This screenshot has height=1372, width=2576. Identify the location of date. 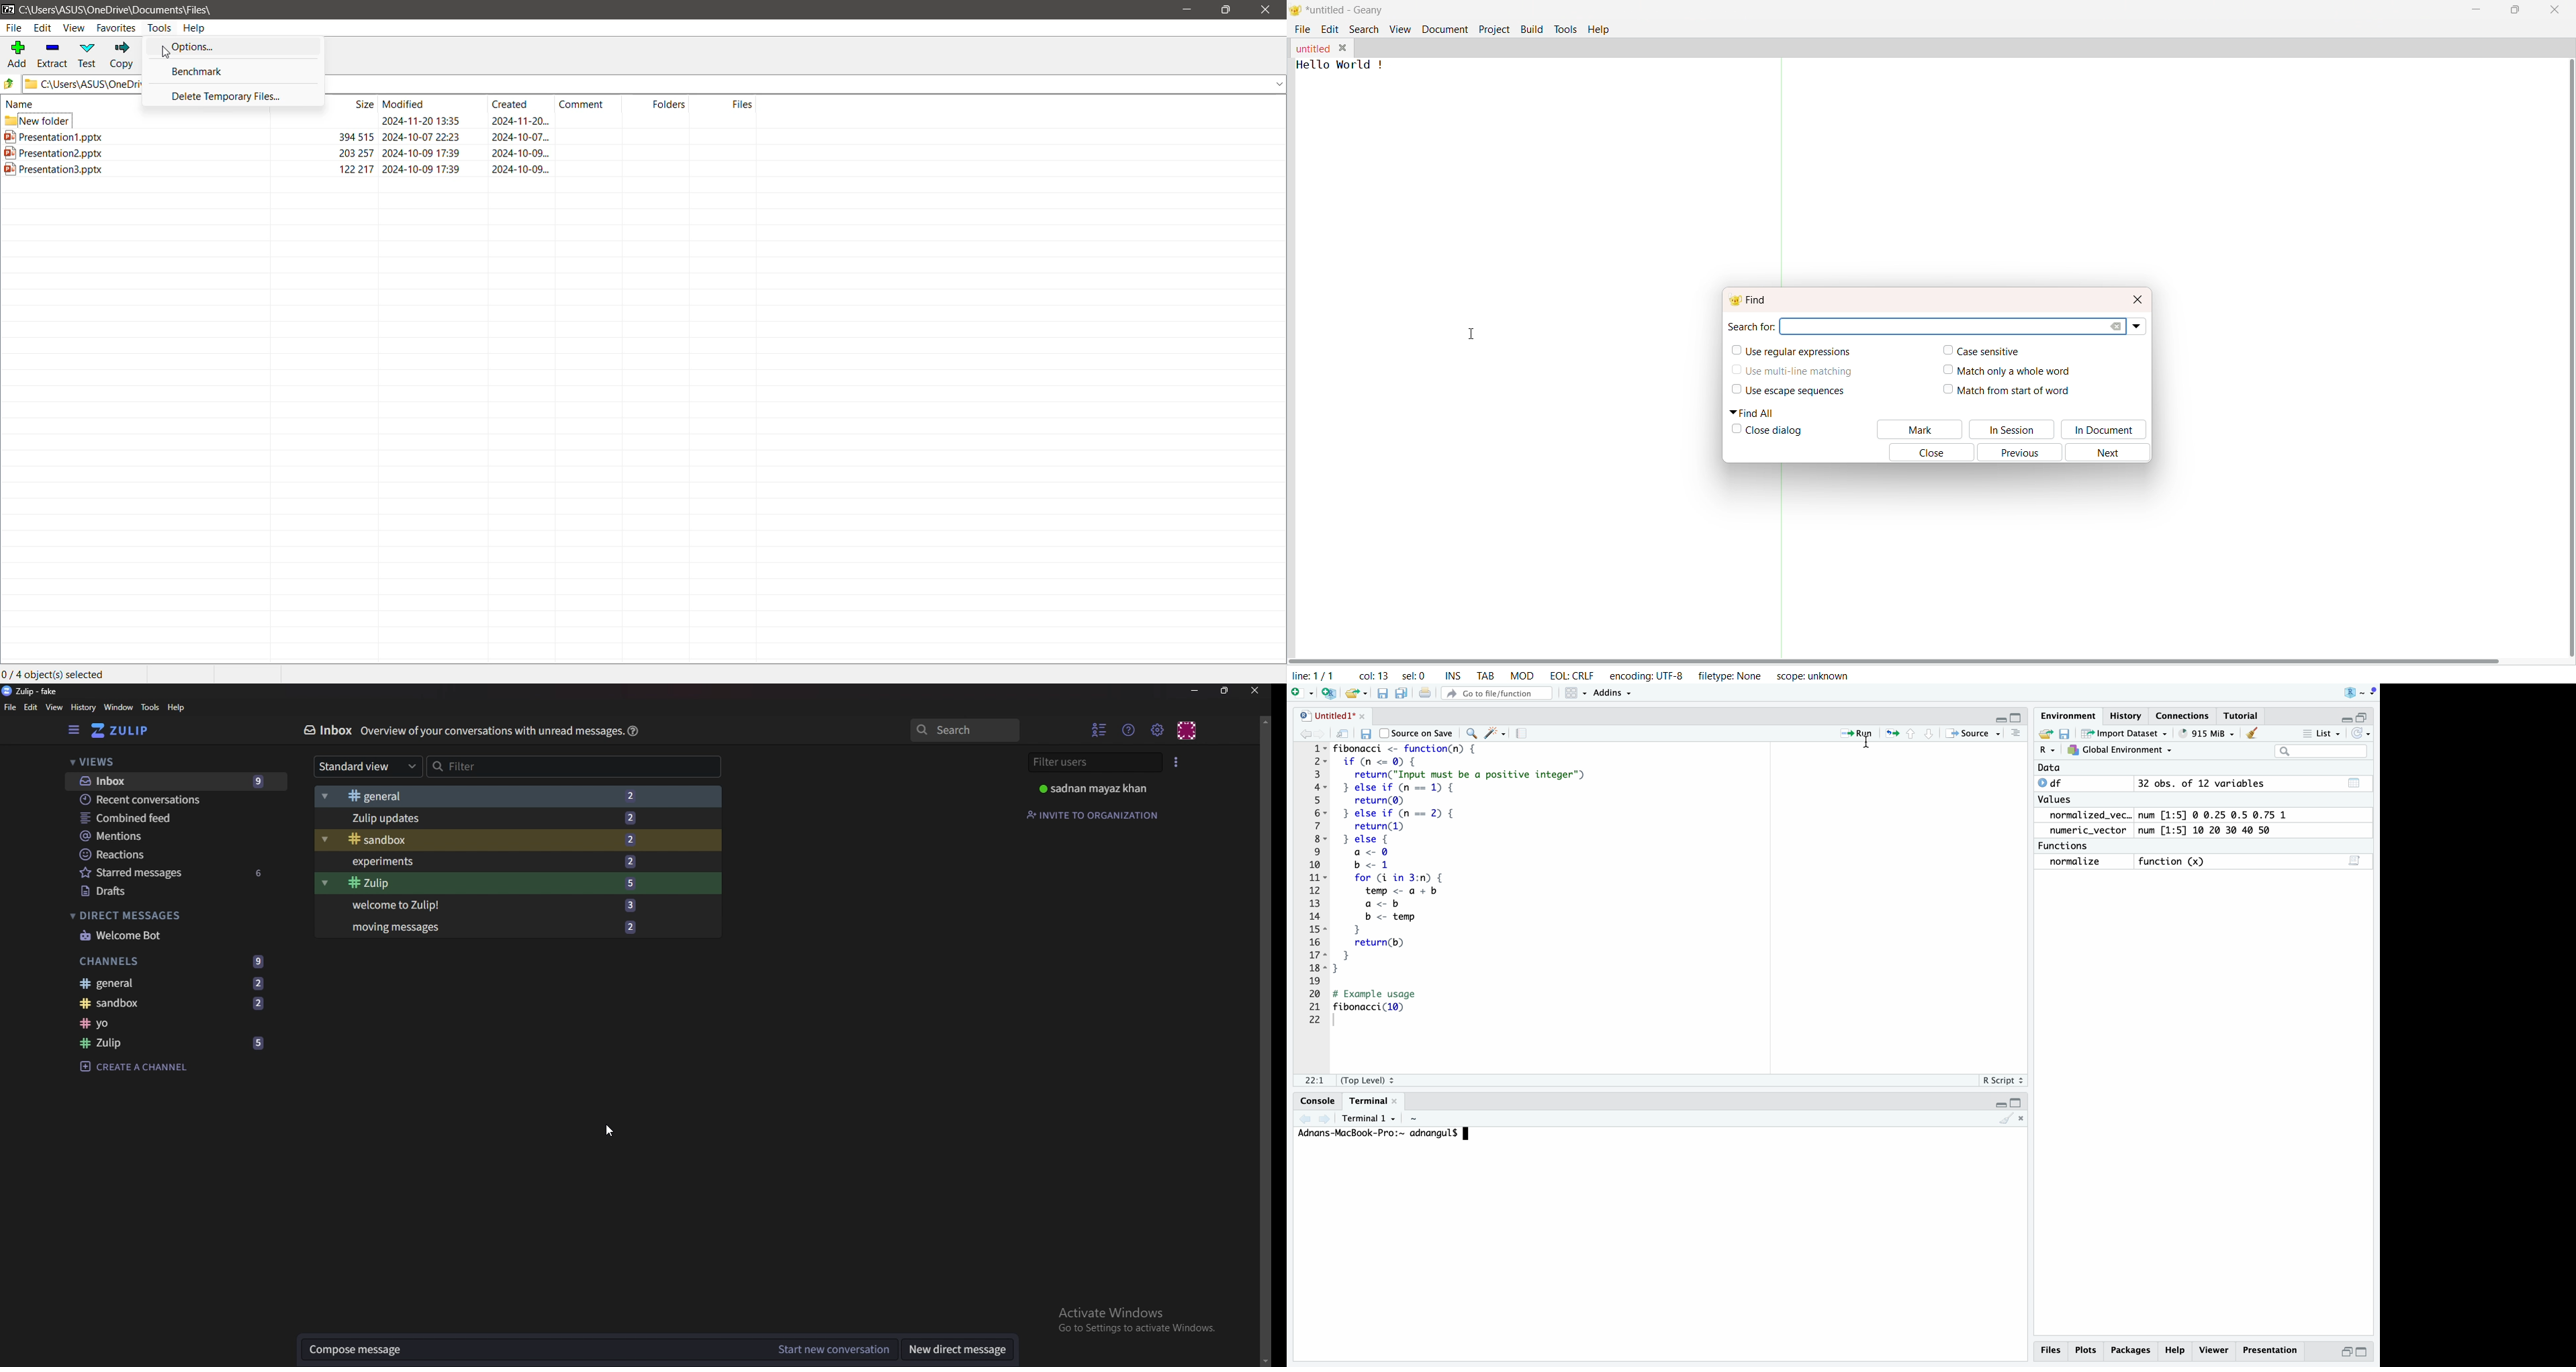
(2056, 767).